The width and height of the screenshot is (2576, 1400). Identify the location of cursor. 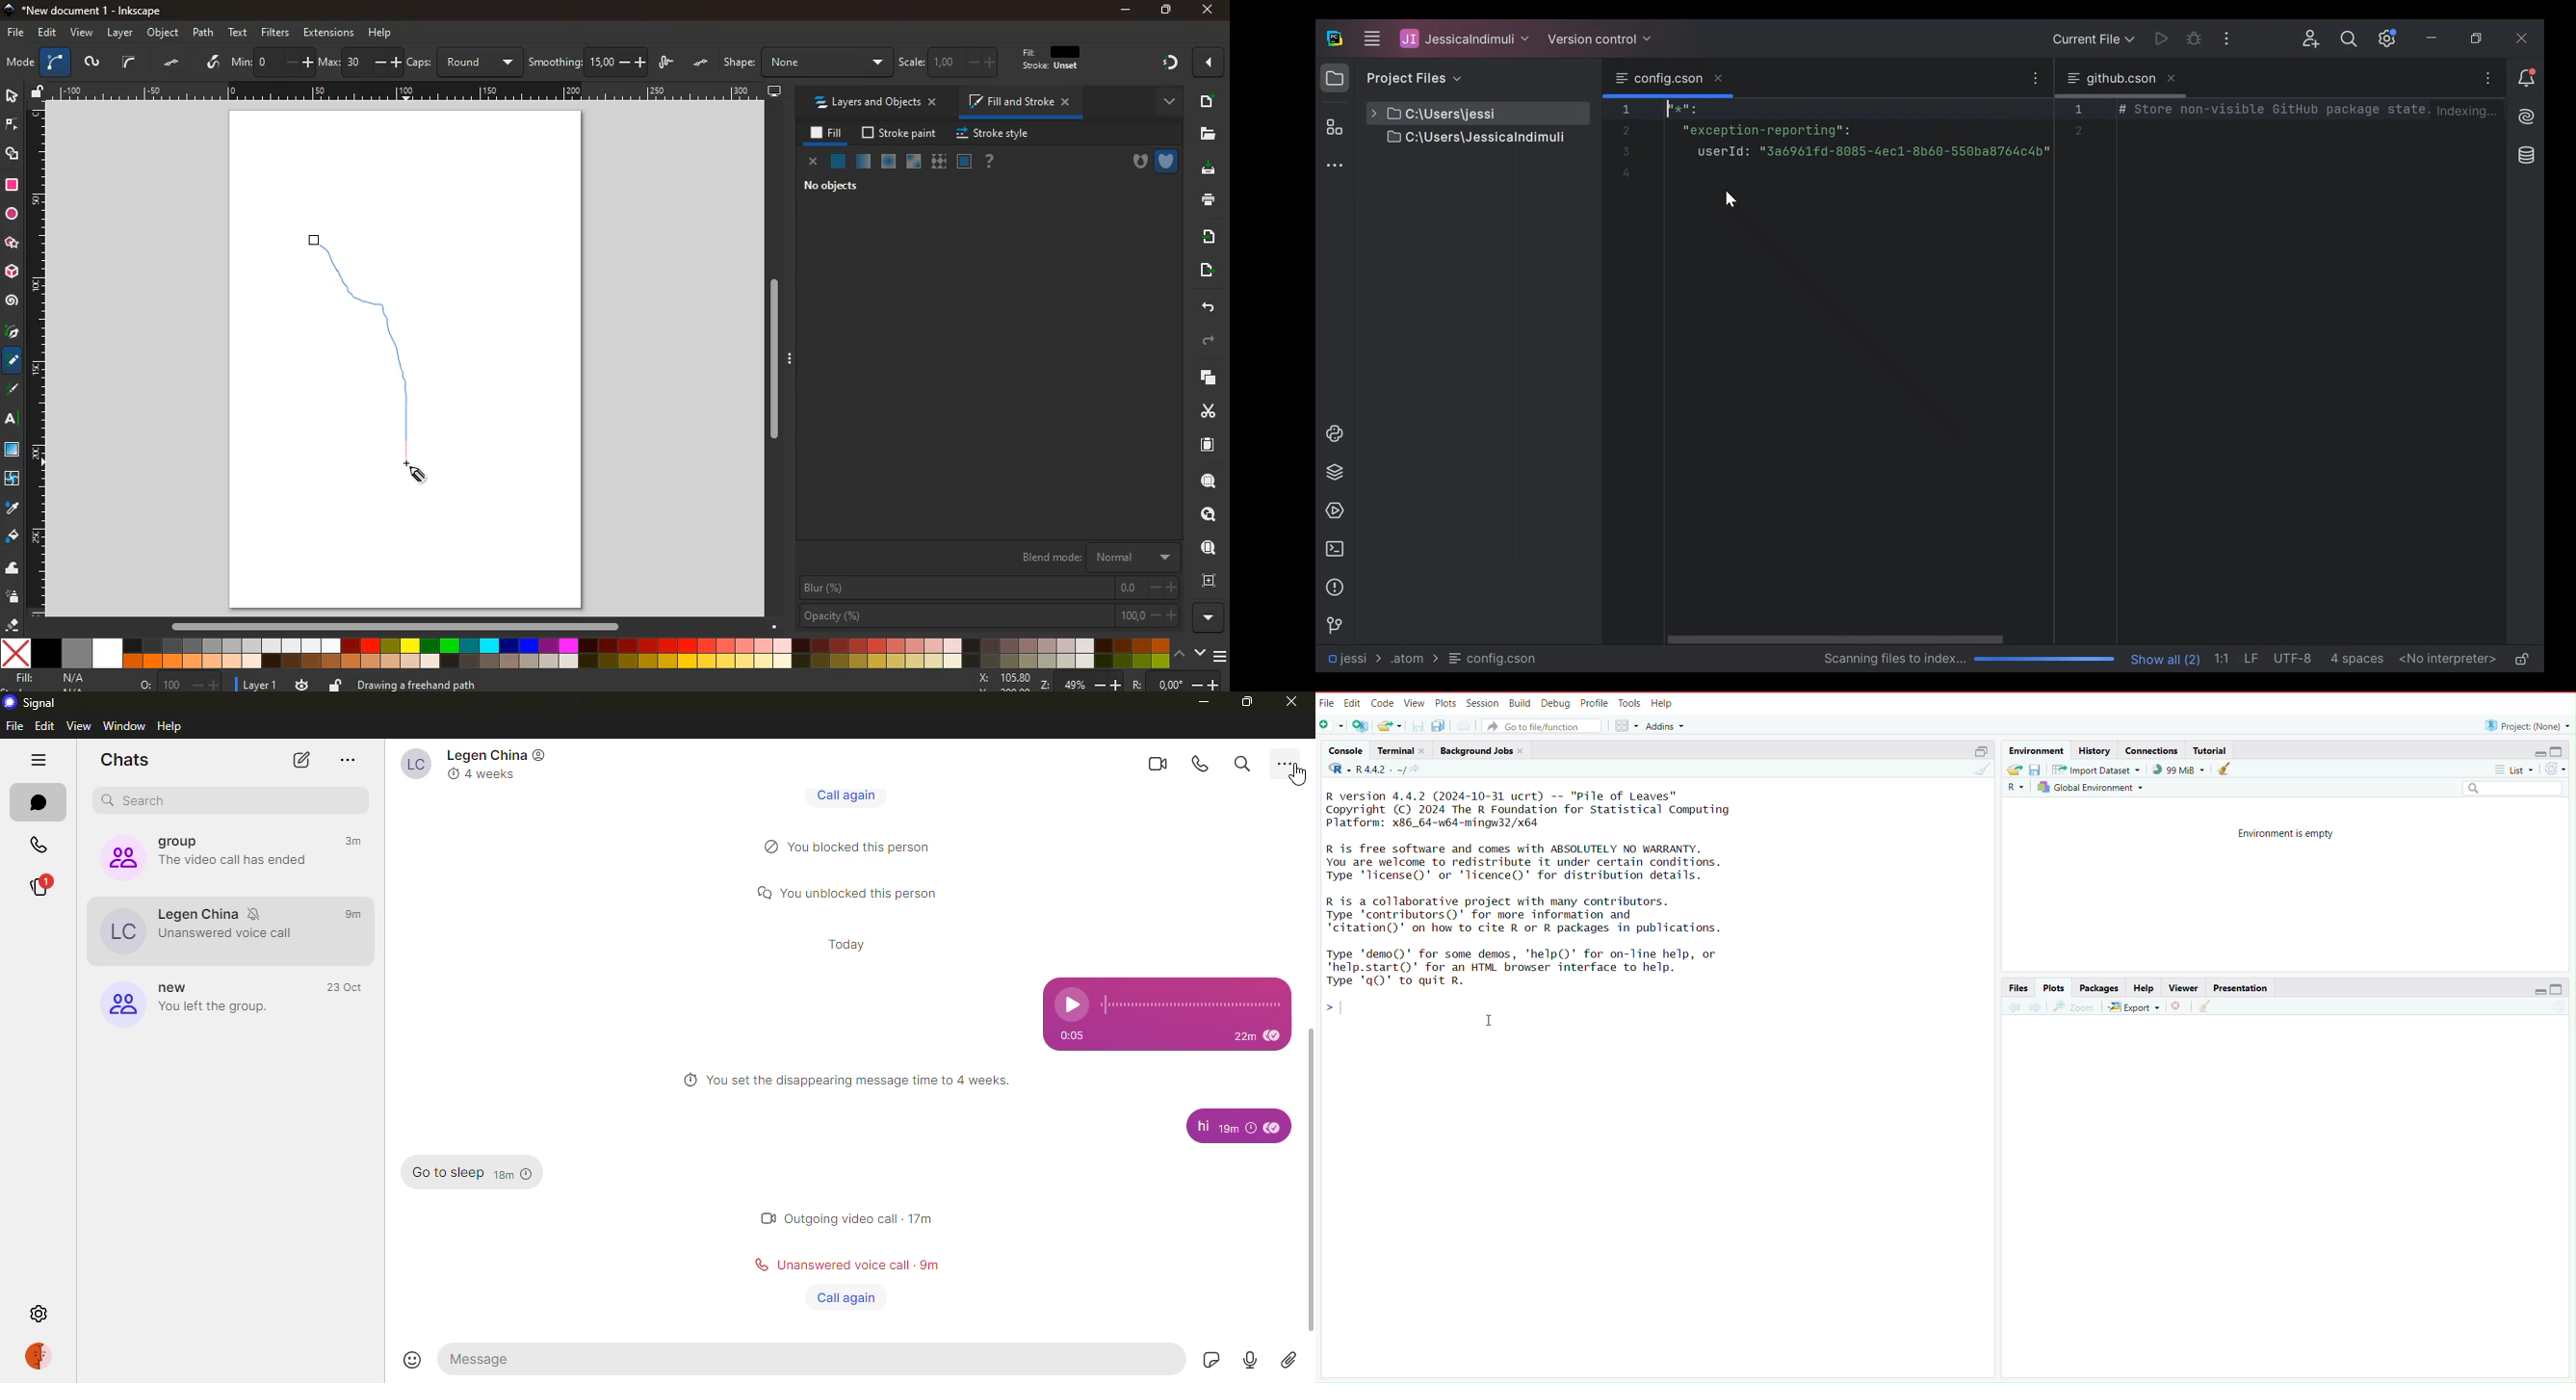
(1299, 776).